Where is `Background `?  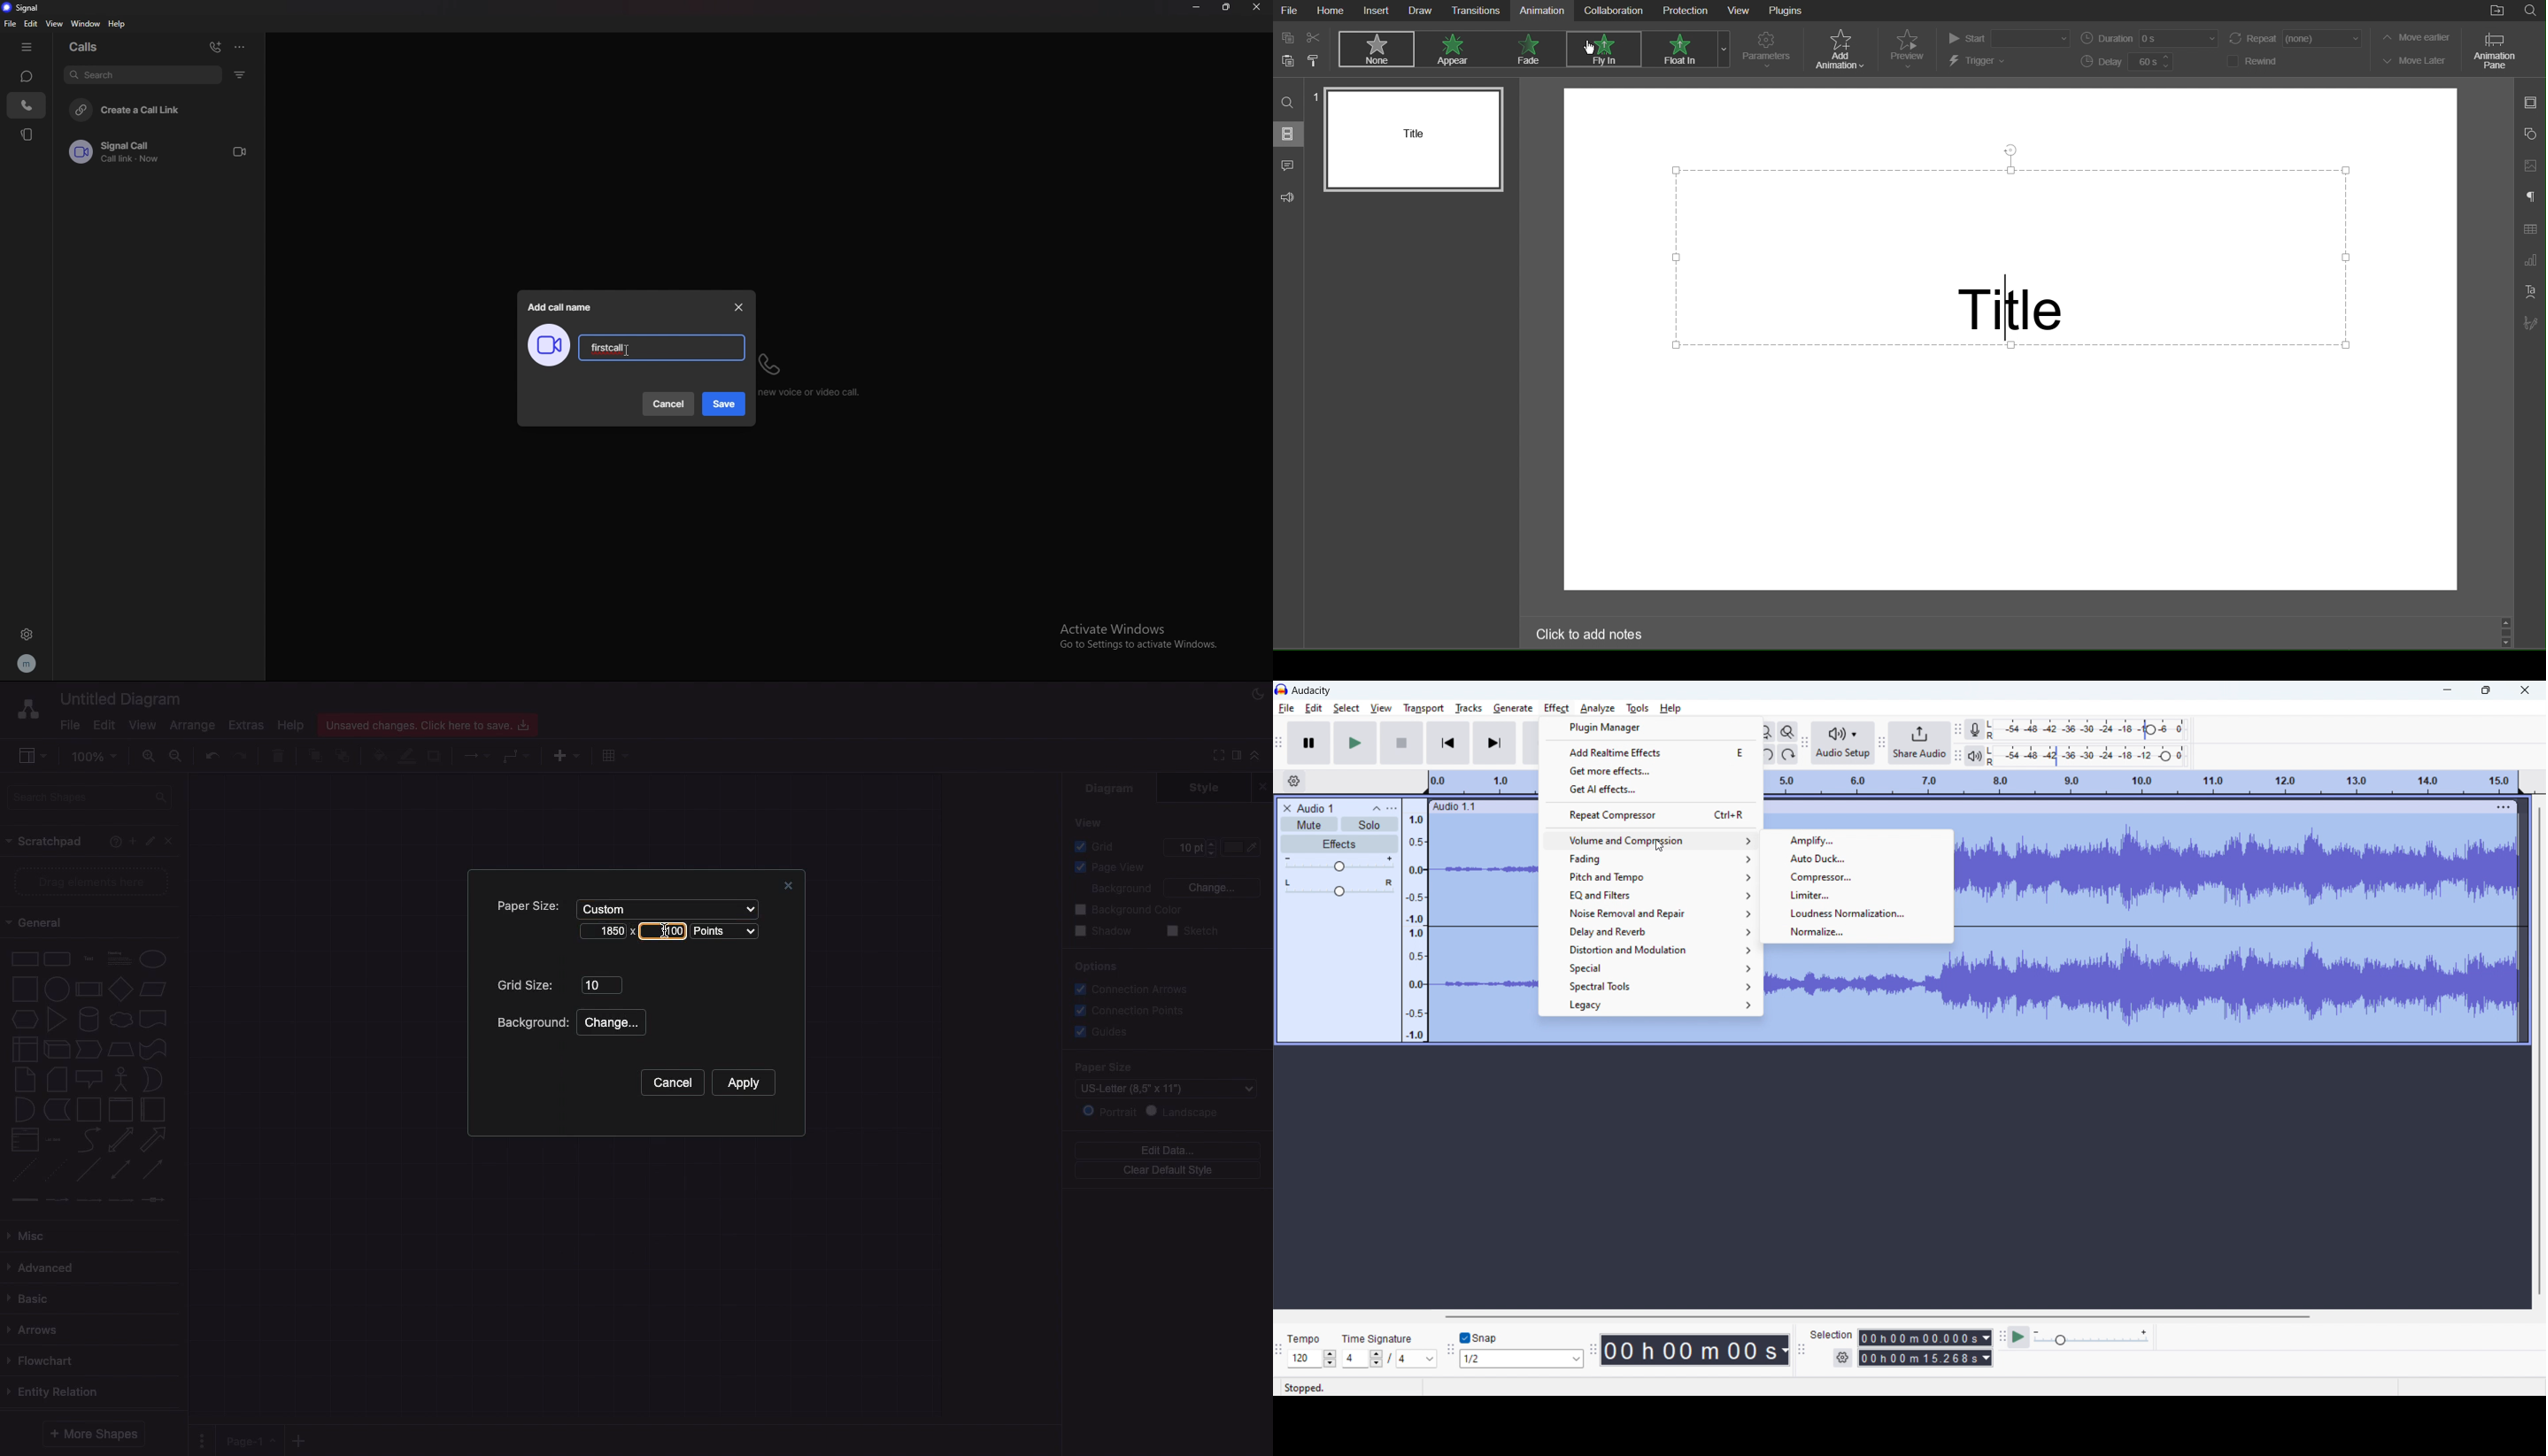 Background  is located at coordinates (1110, 890).